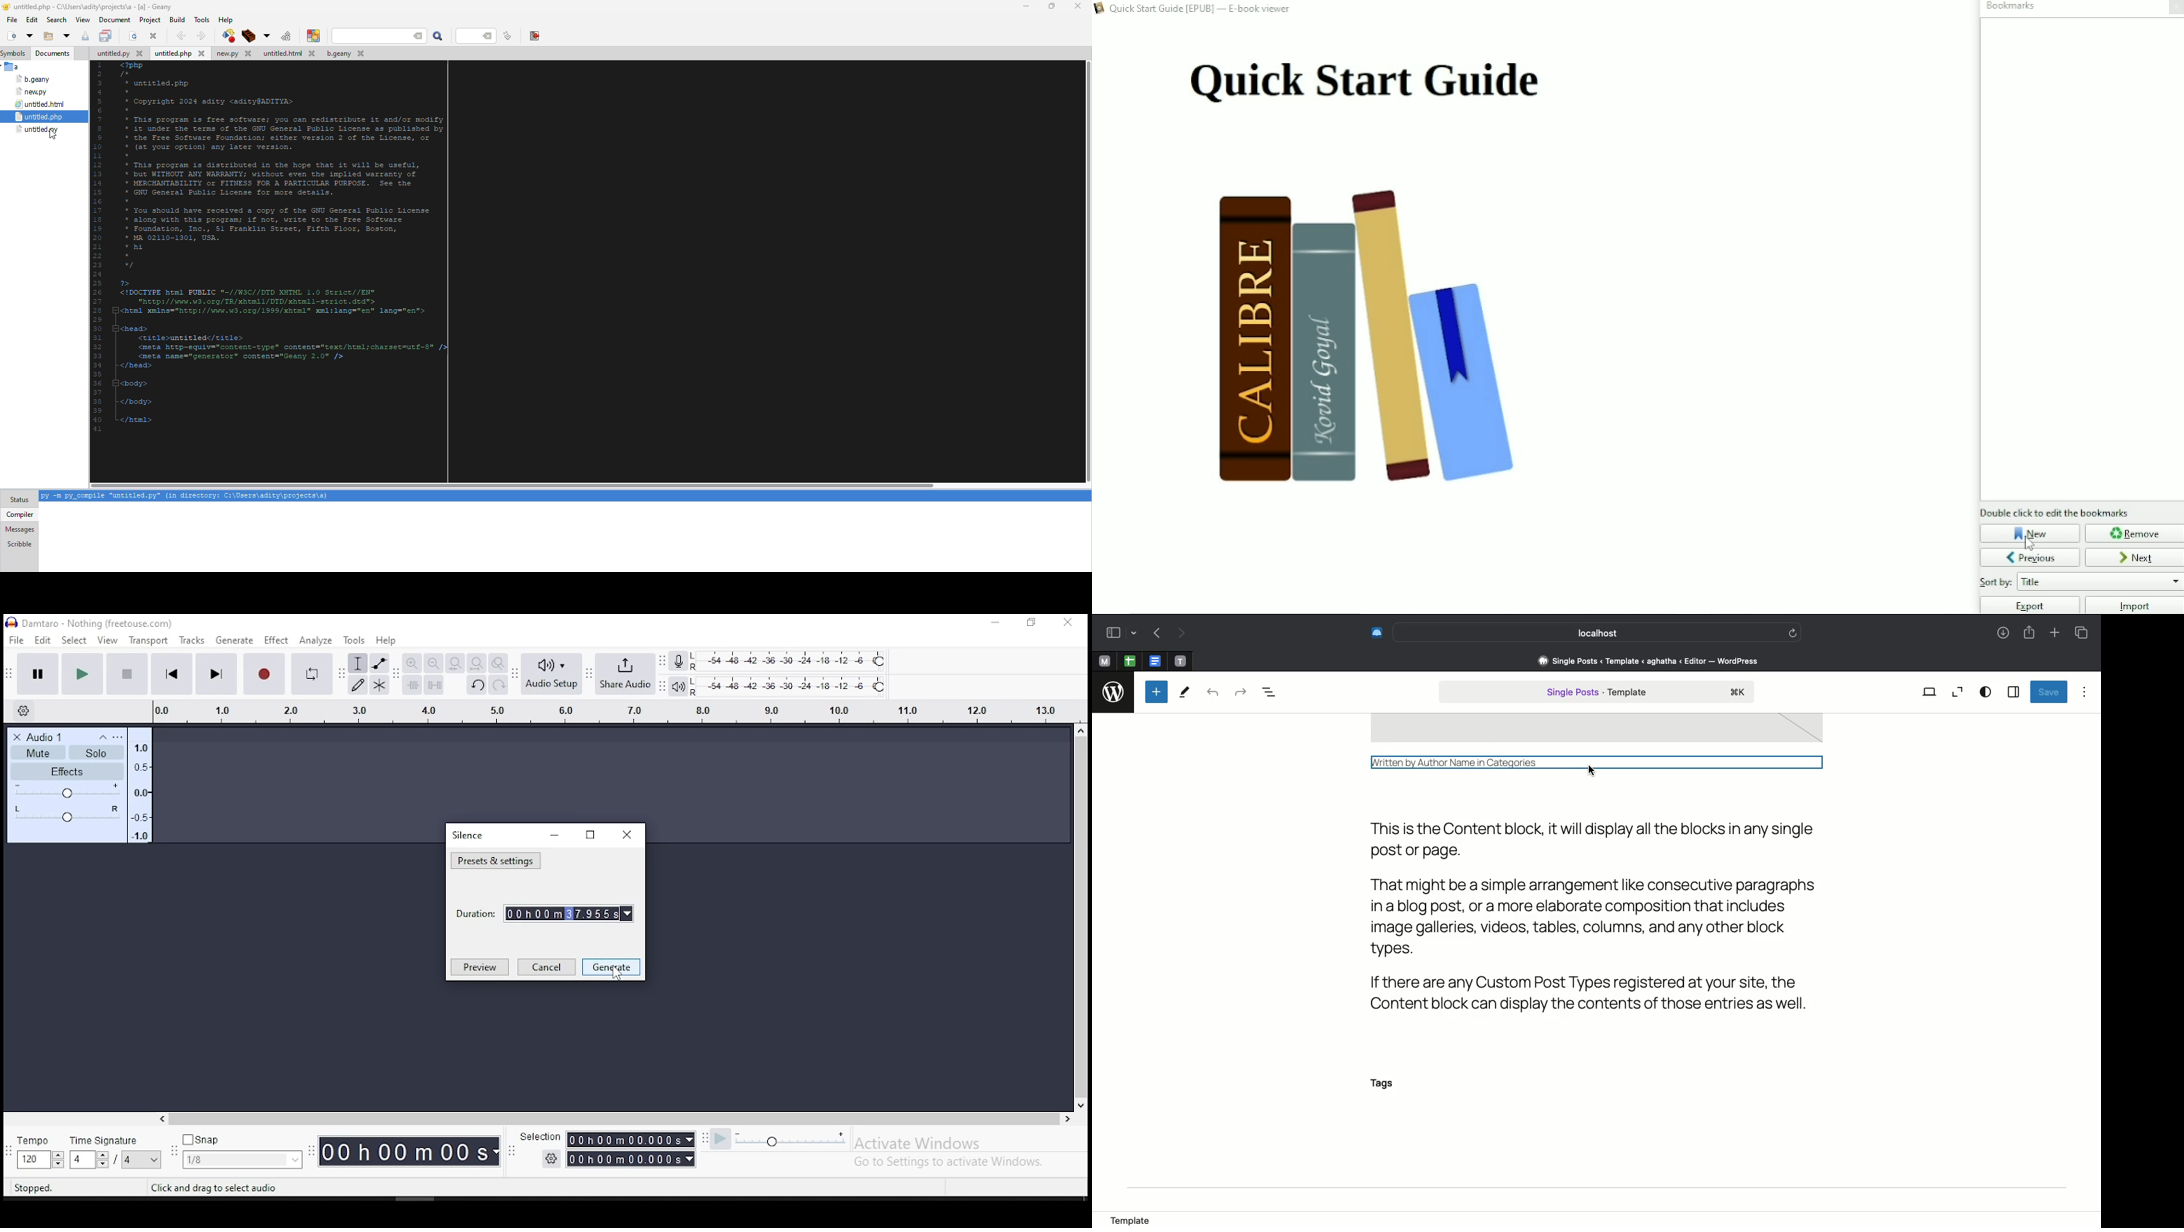 The height and width of the screenshot is (1232, 2184). What do you see at coordinates (358, 685) in the screenshot?
I see `draw tool` at bounding box center [358, 685].